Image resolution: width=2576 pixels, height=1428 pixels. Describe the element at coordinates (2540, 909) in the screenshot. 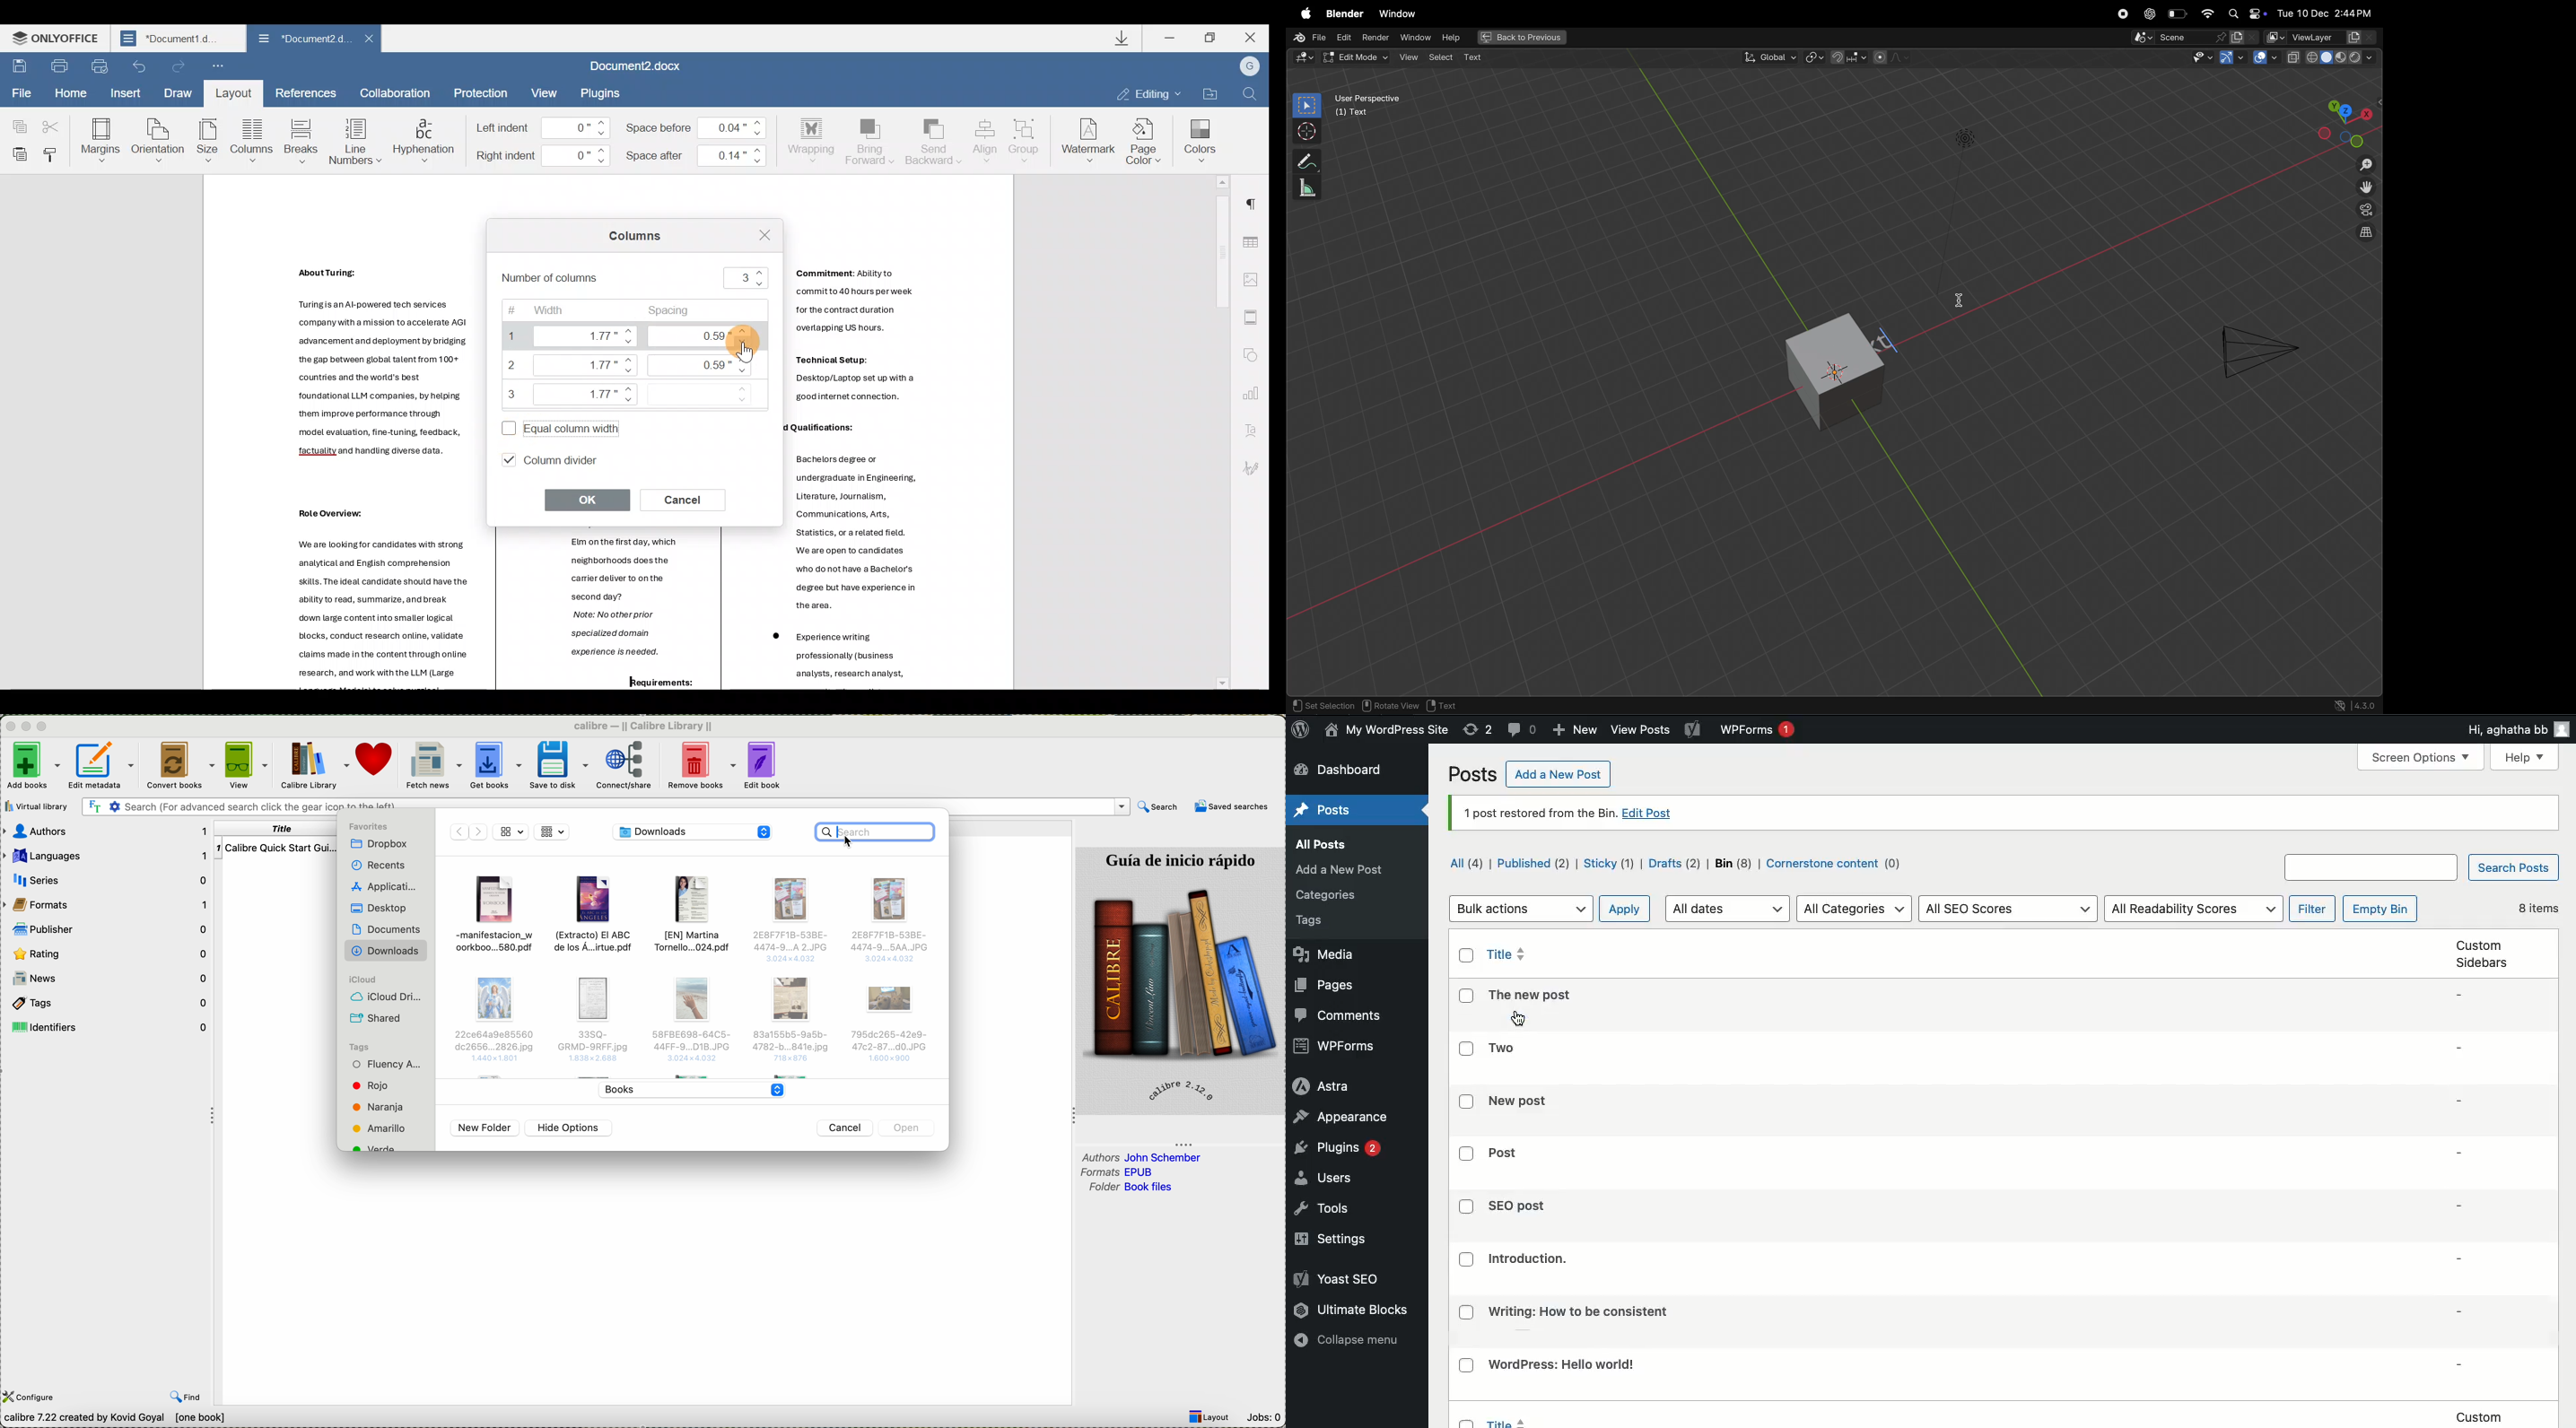

I see `8 items` at that location.